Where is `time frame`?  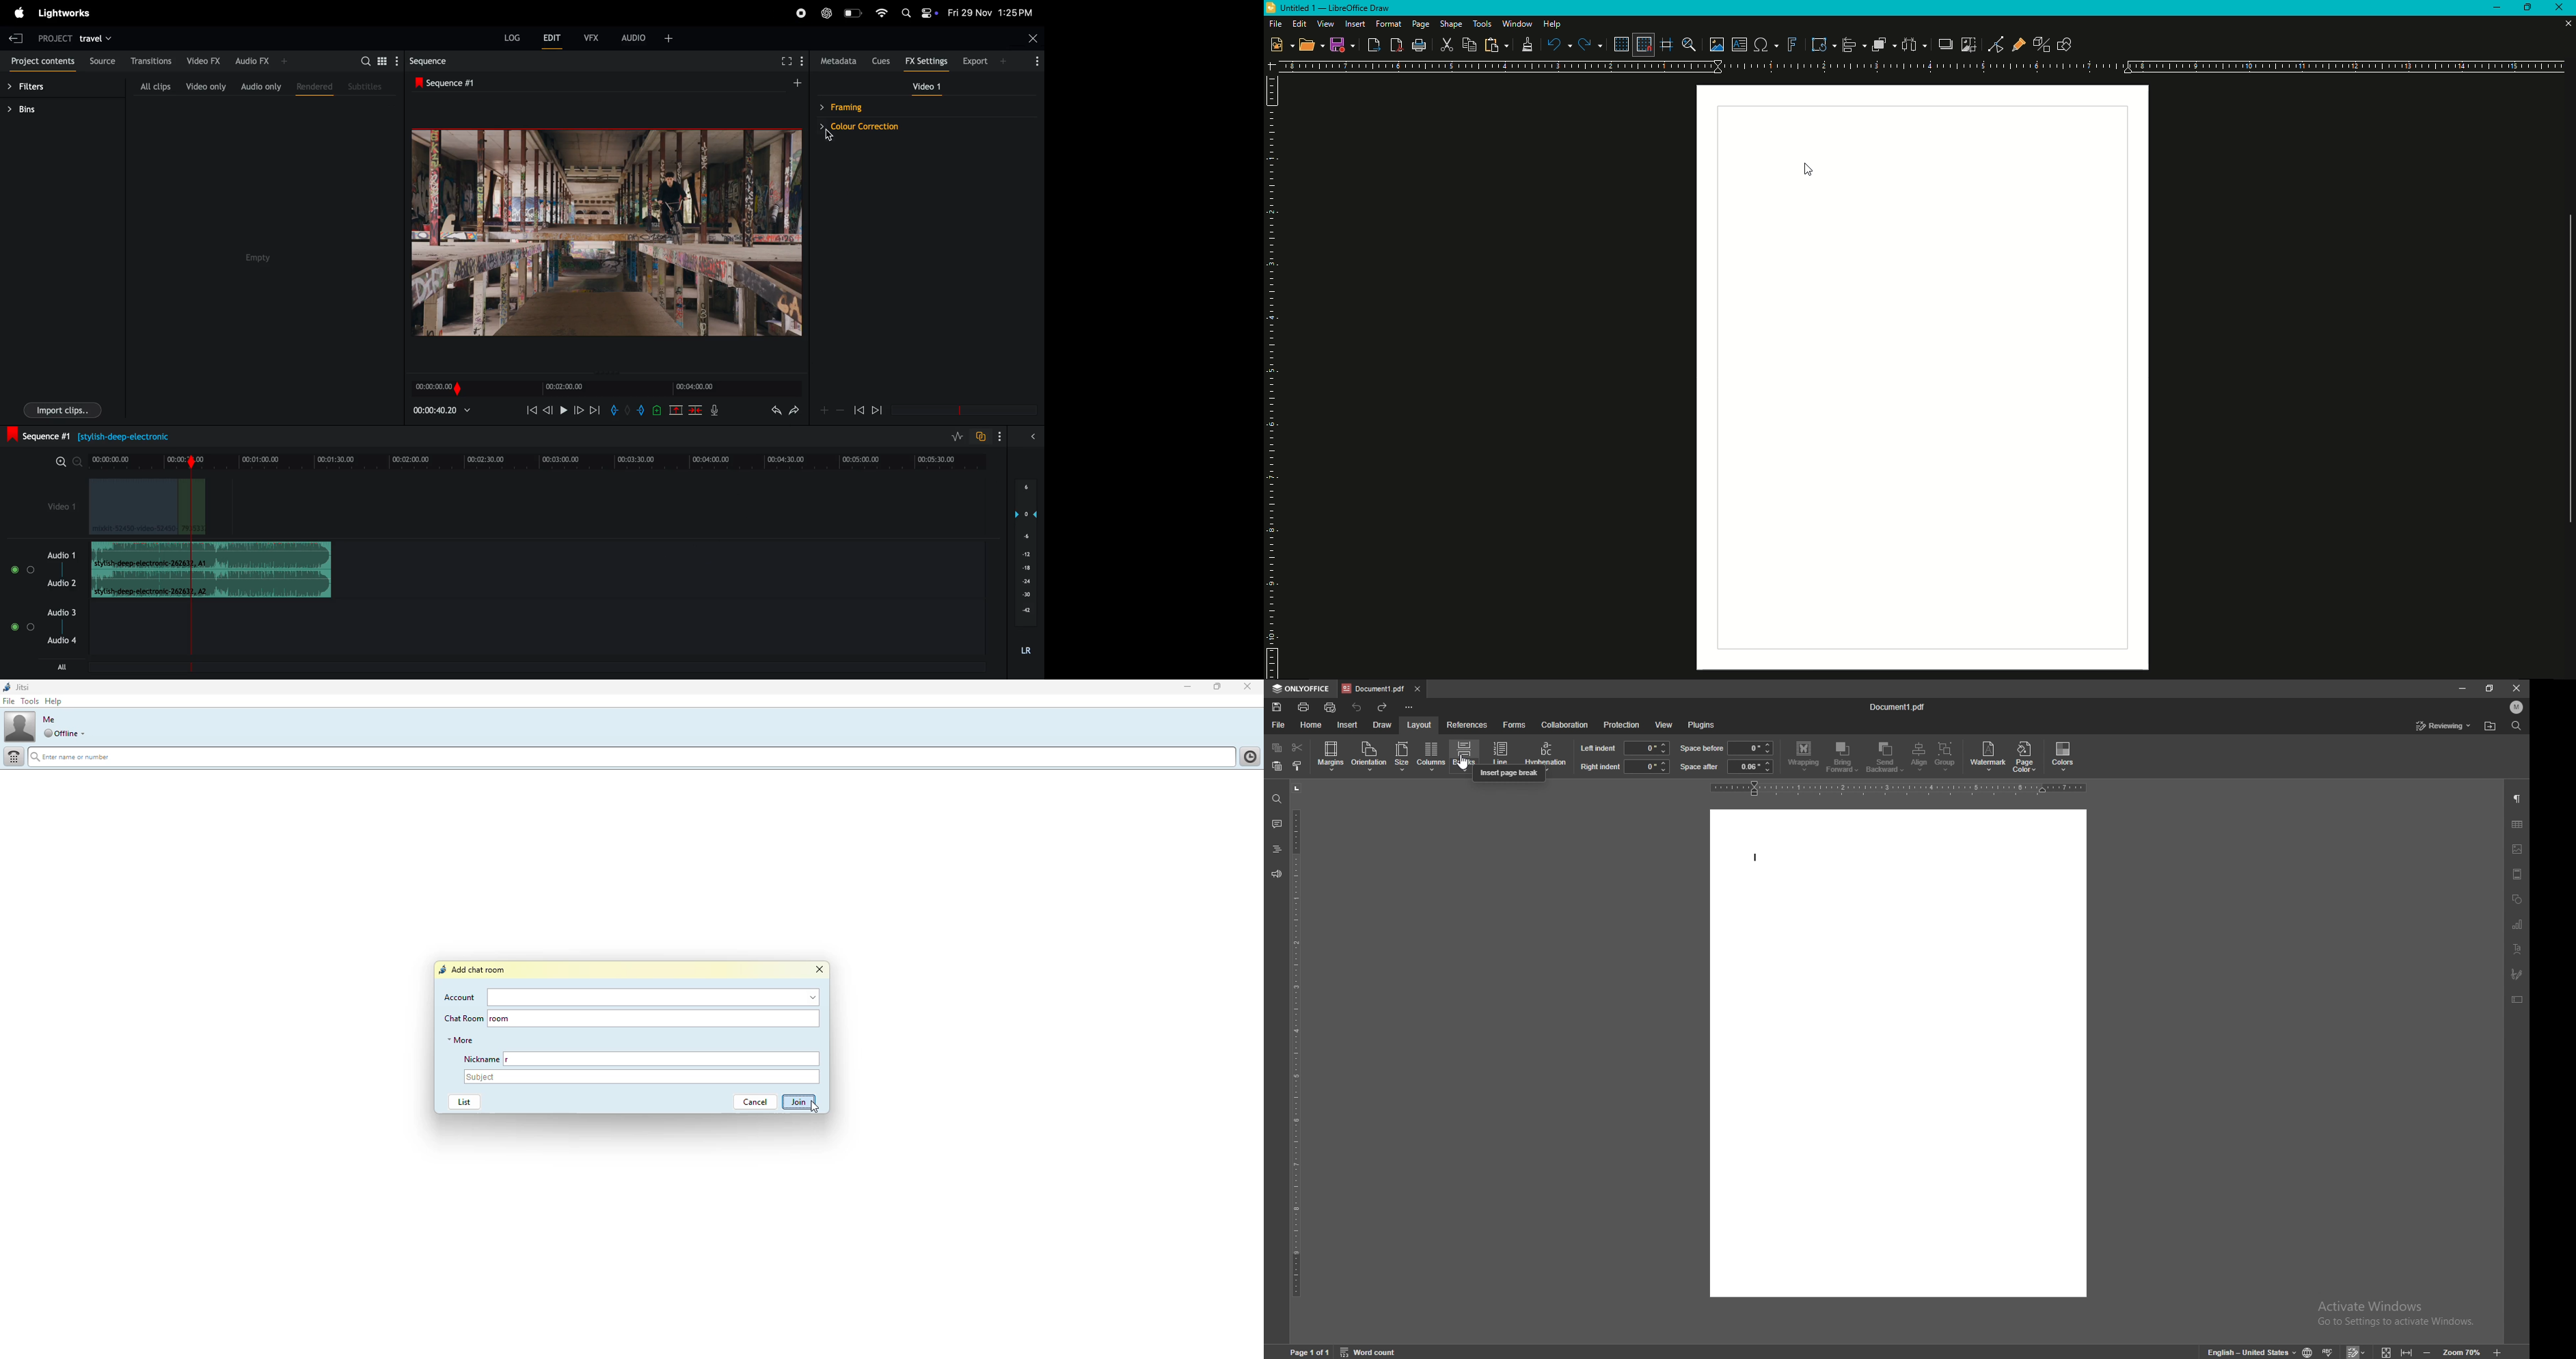
time frame is located at coordinates (605, 389).